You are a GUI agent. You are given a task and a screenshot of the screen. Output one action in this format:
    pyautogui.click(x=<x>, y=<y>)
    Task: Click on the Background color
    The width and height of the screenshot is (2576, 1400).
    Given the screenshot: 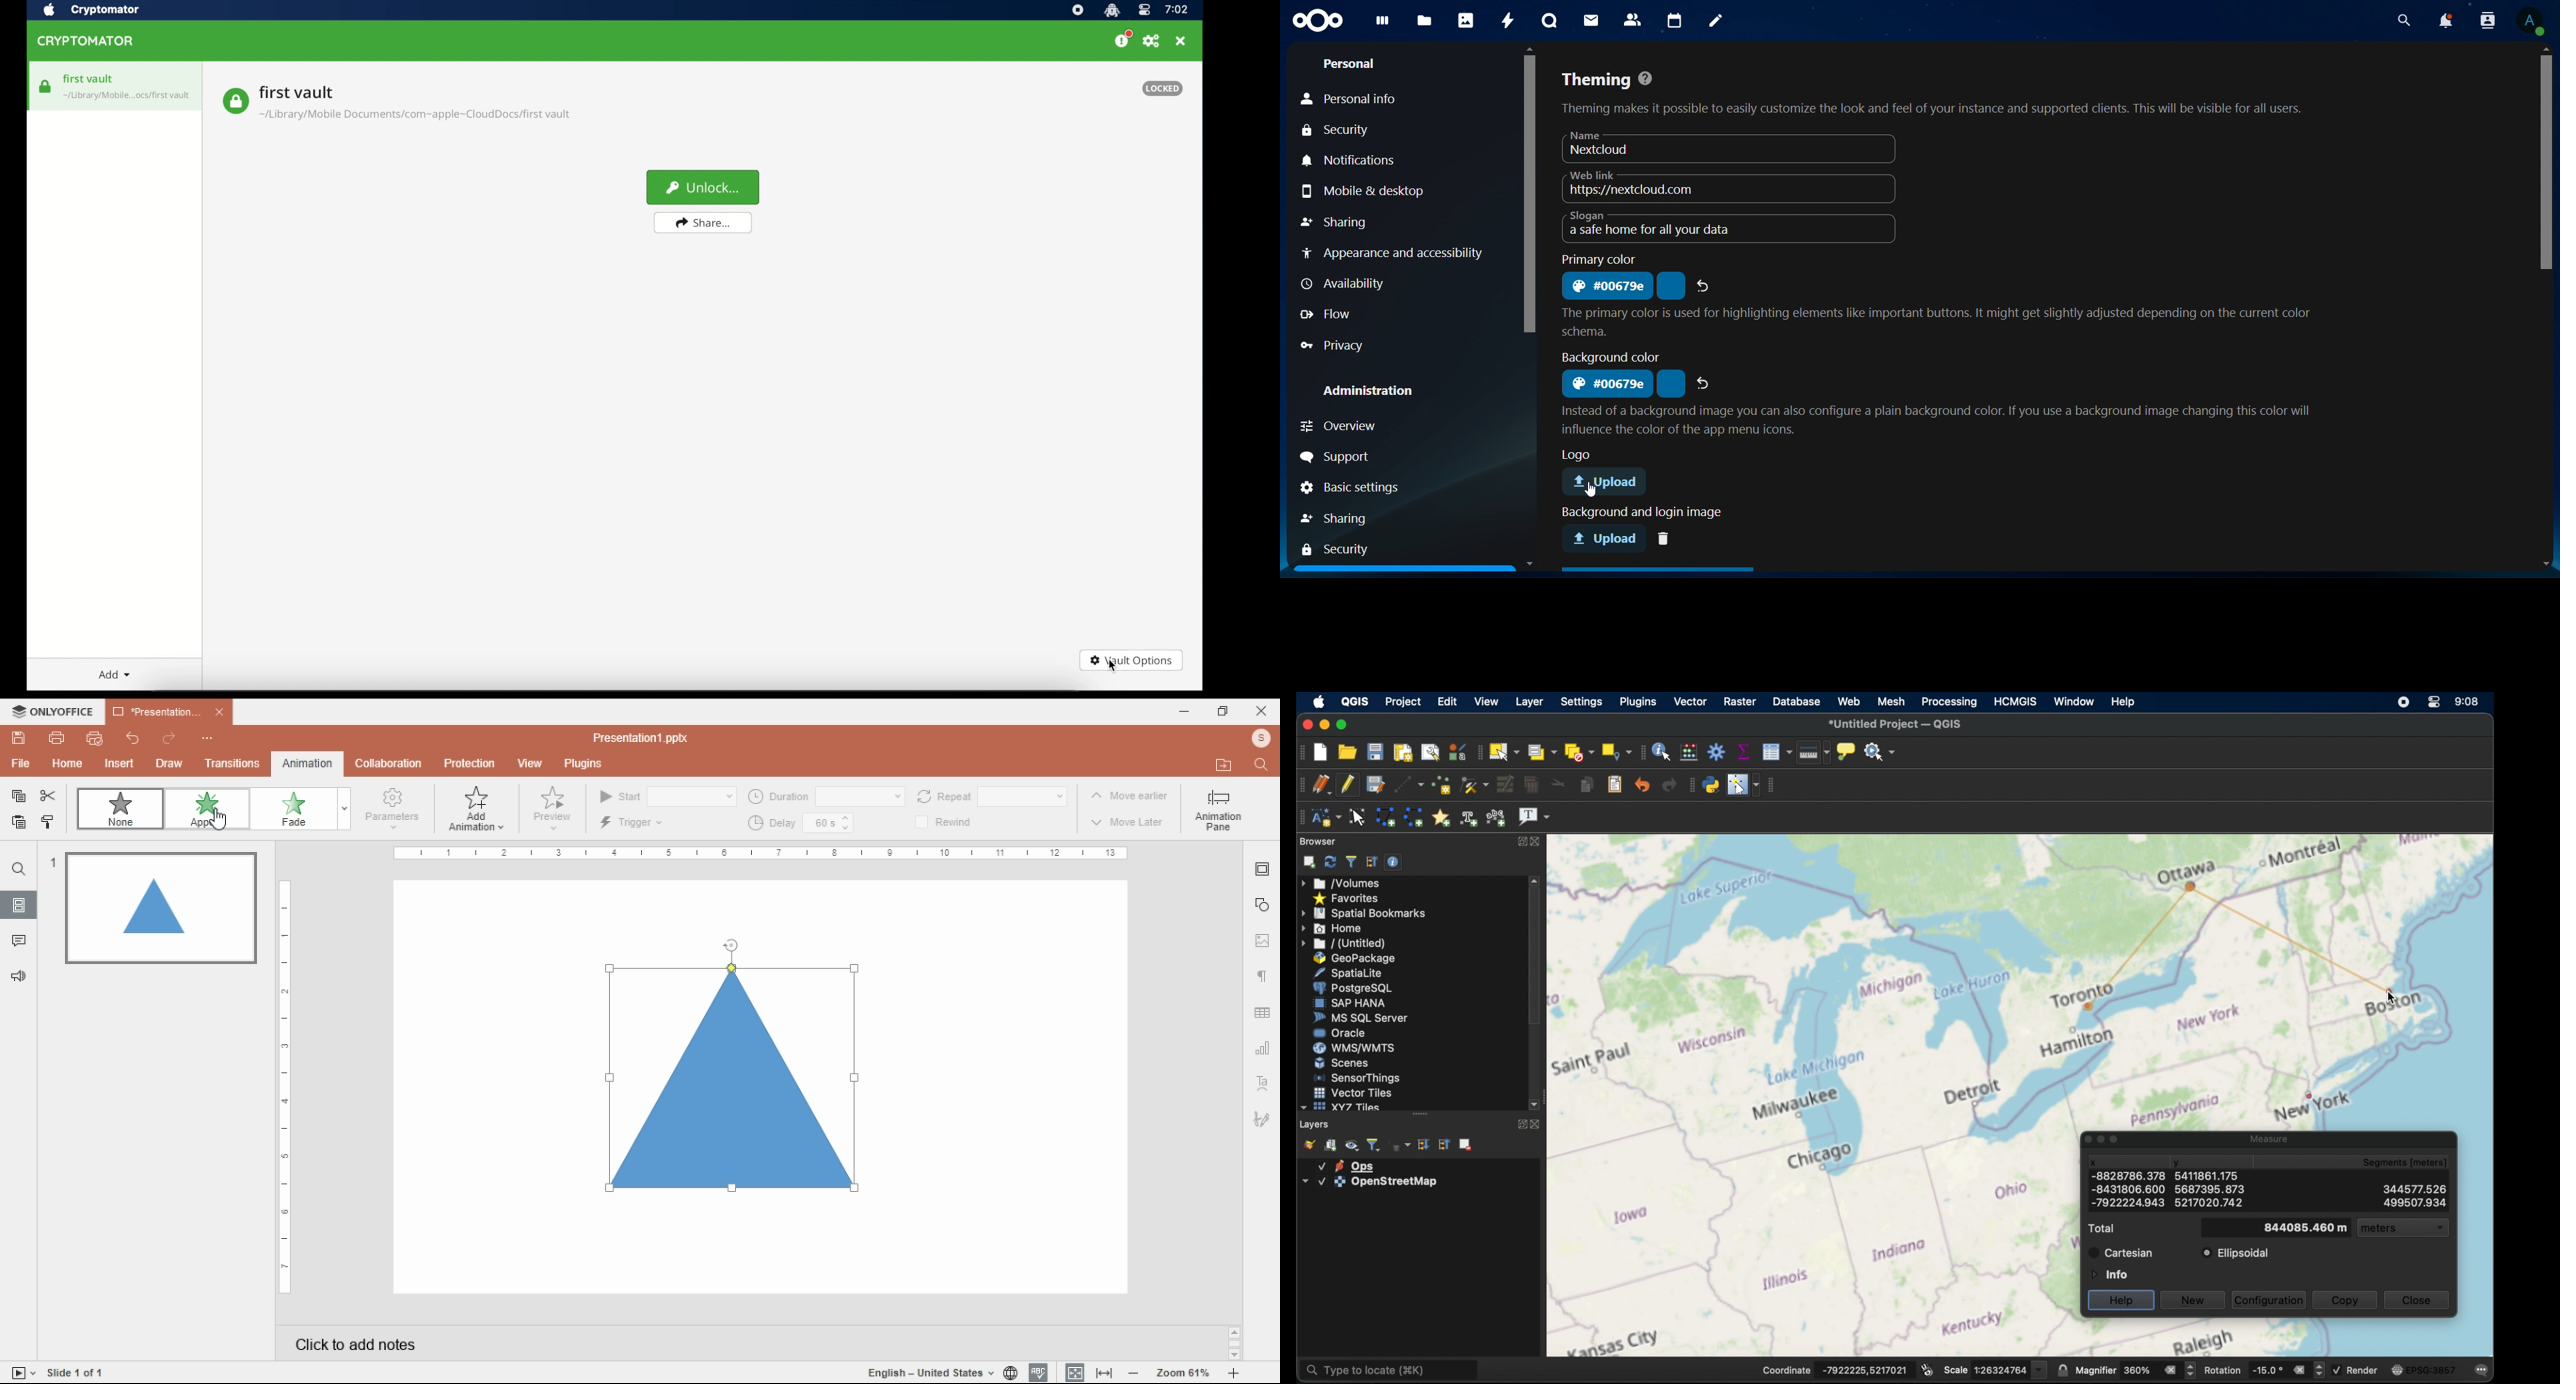 What is the action you would take?
    pyautogui.click(x=1608, y=356)
    